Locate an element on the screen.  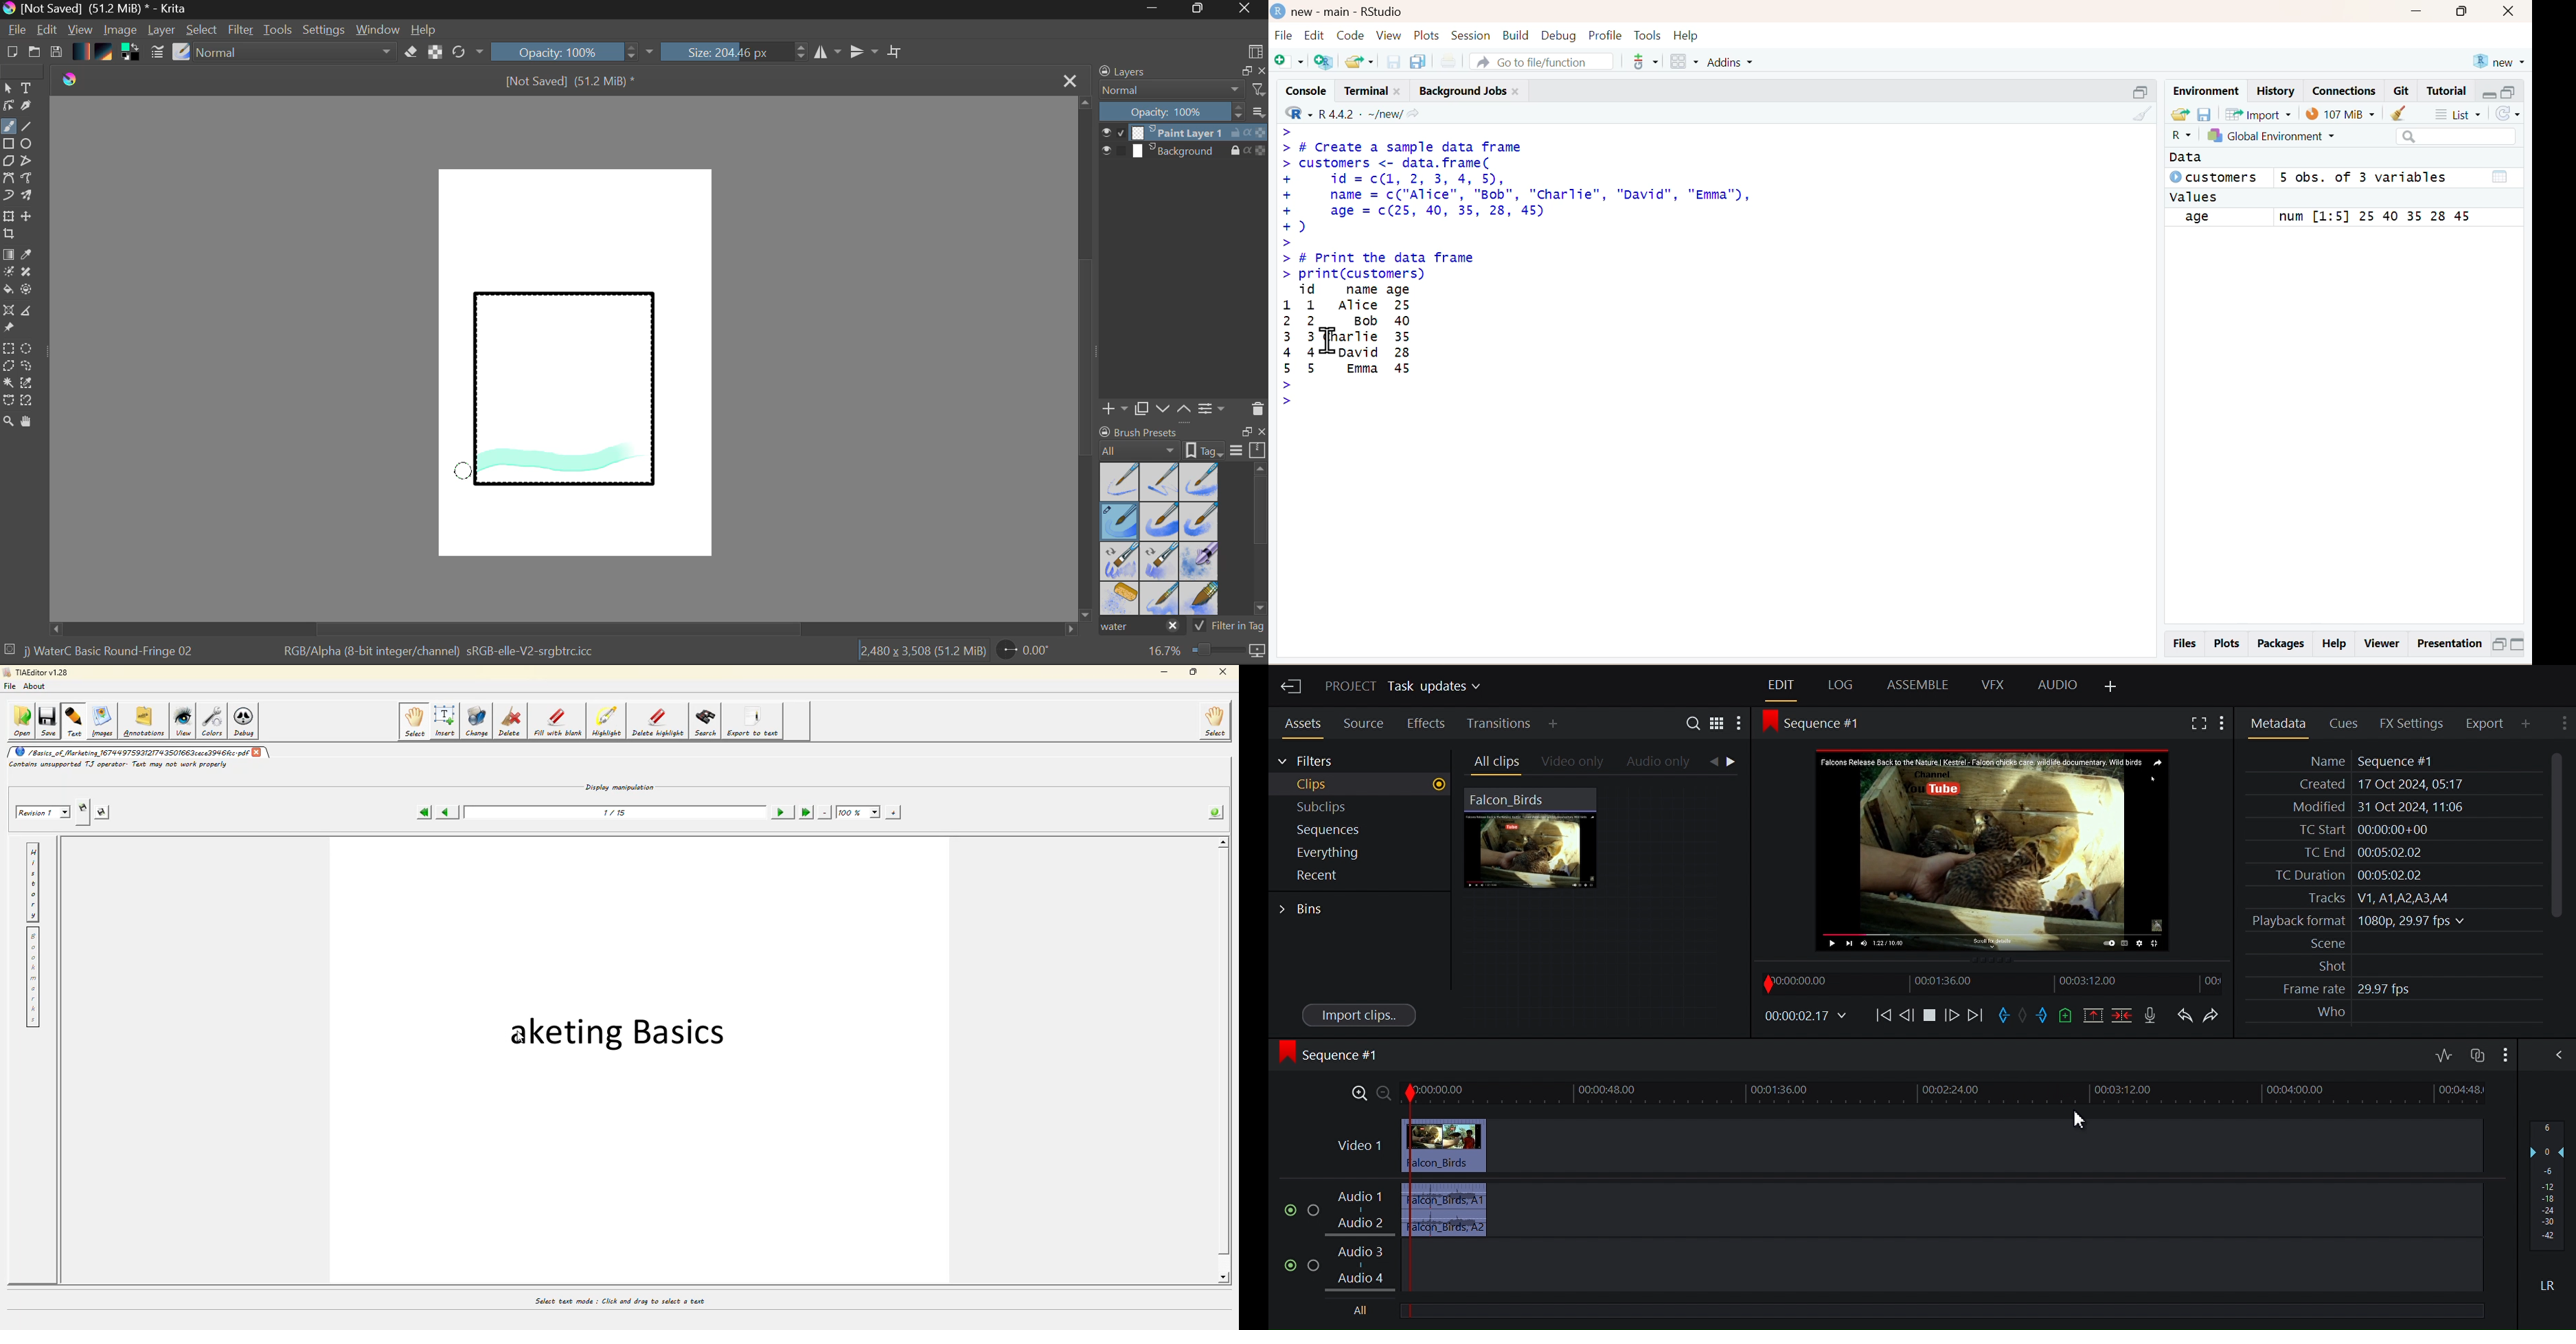
Load workspace is located at coordinates (2179, 115).